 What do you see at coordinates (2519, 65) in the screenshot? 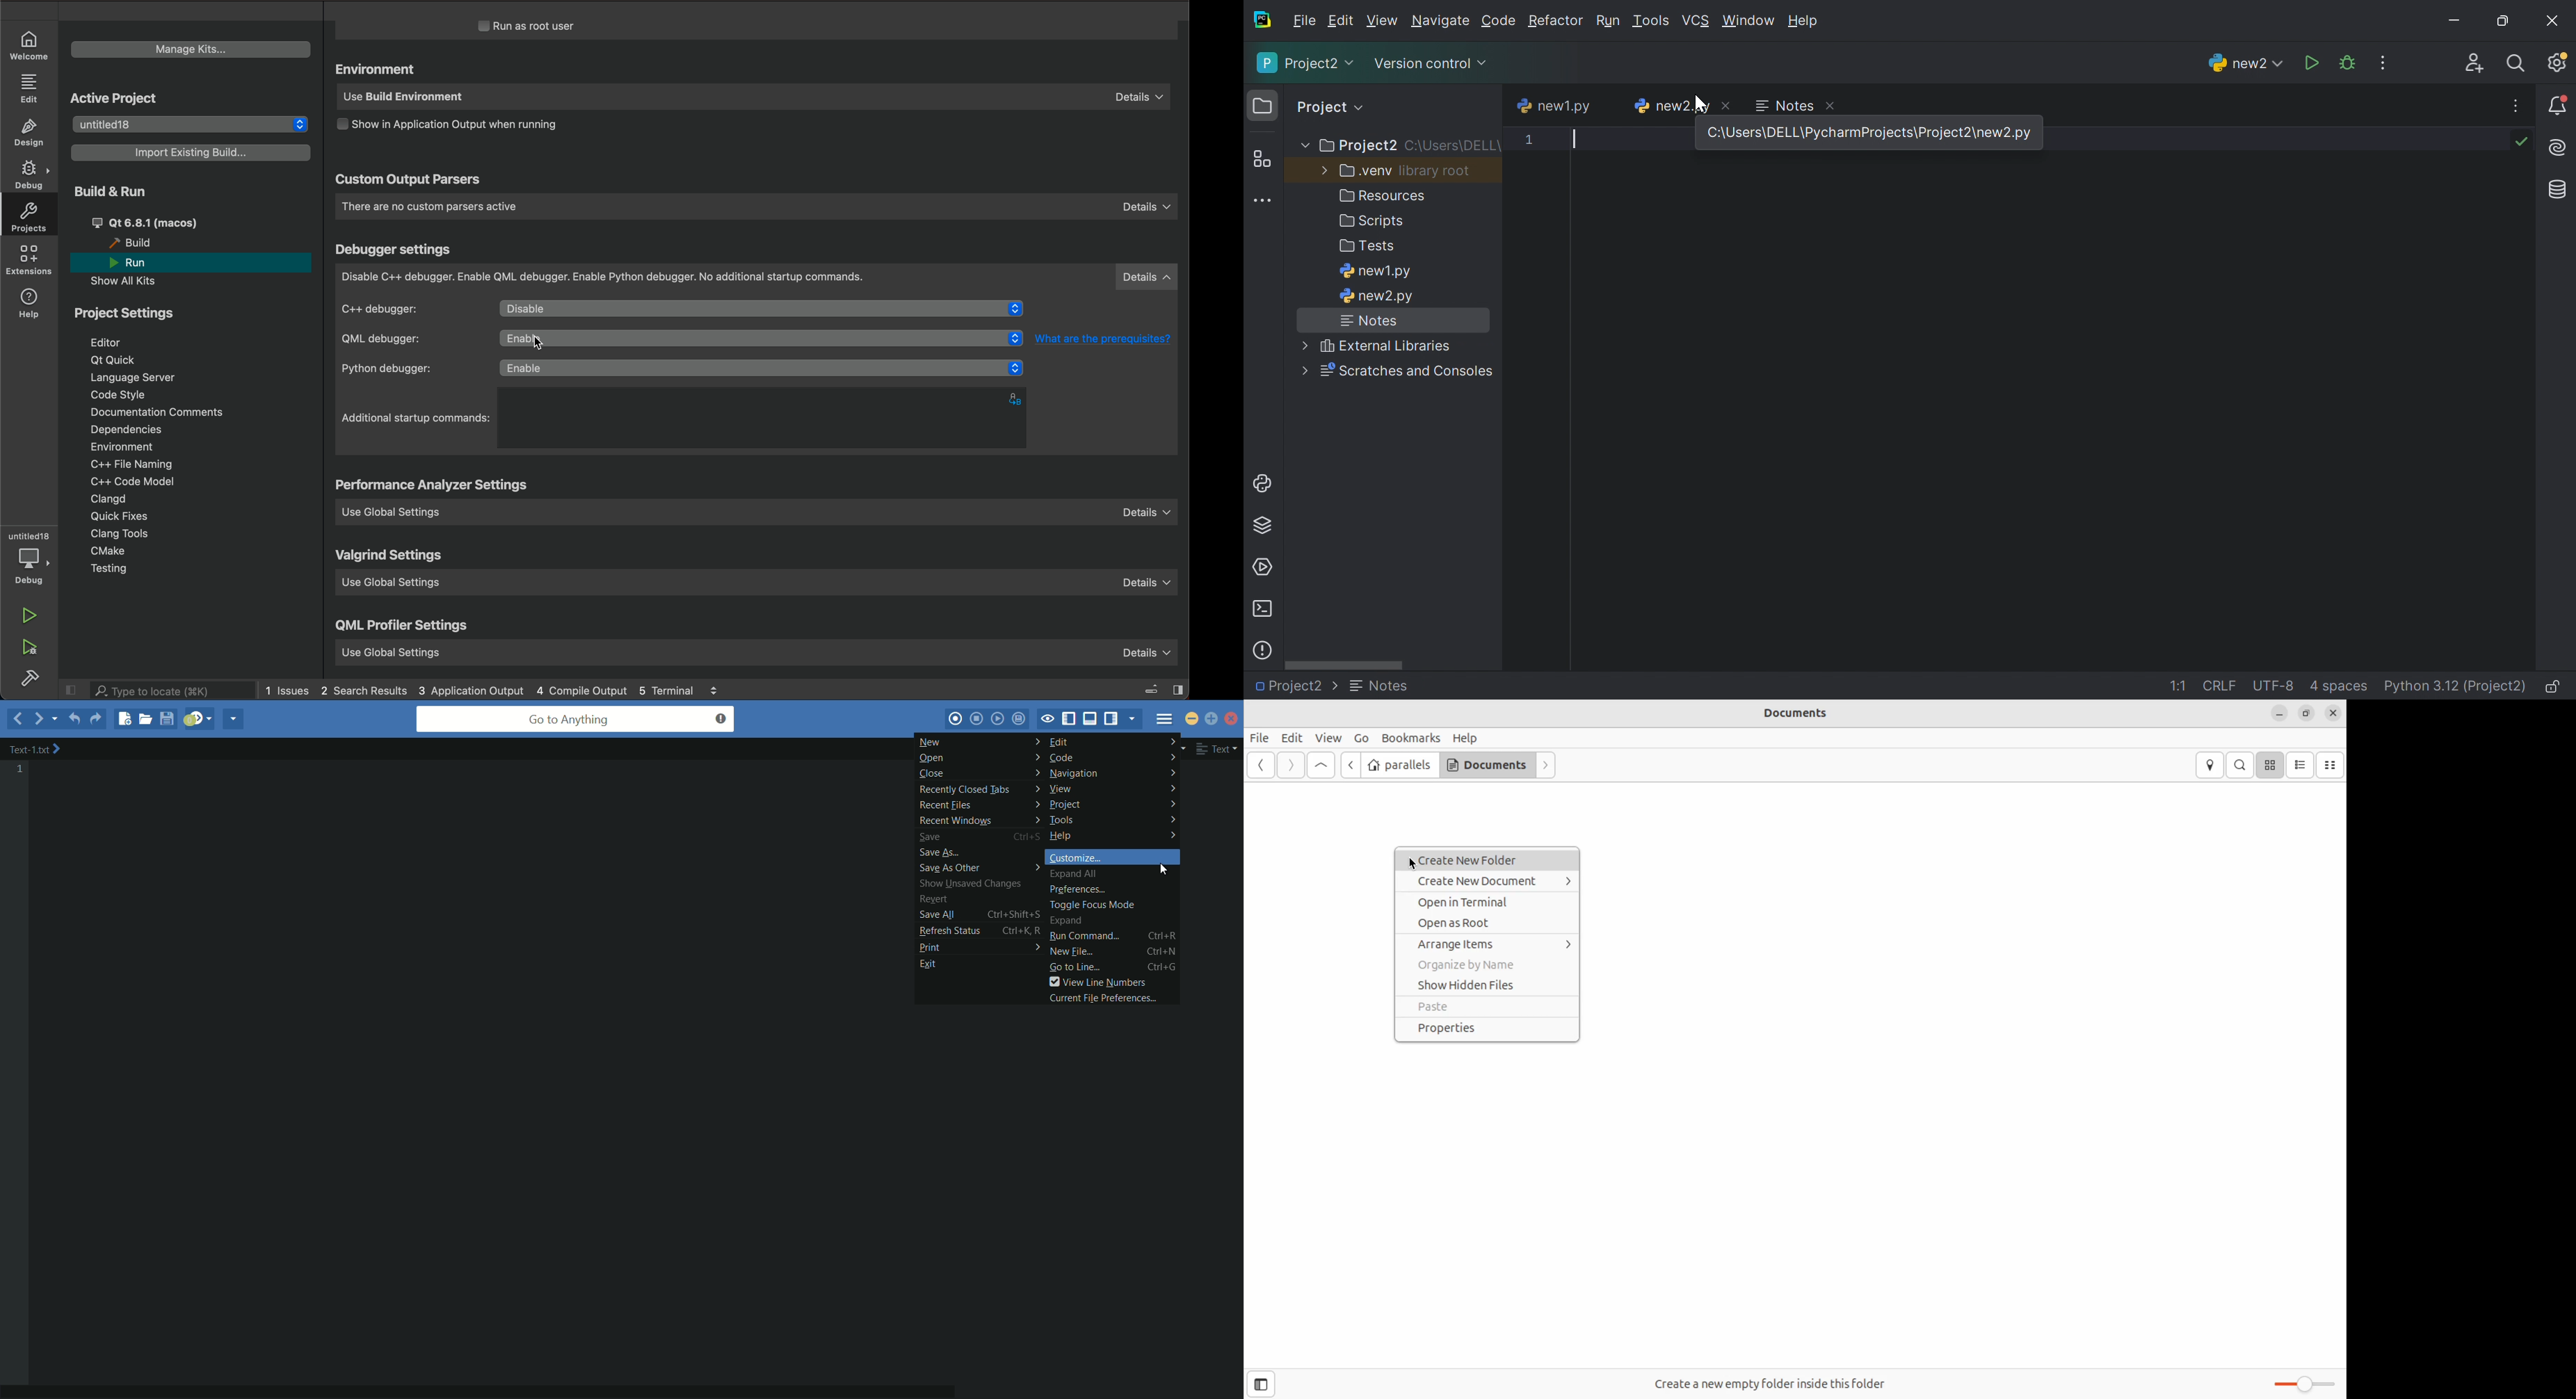
I see `Search everywhere` at bounding box center [2519, 65].